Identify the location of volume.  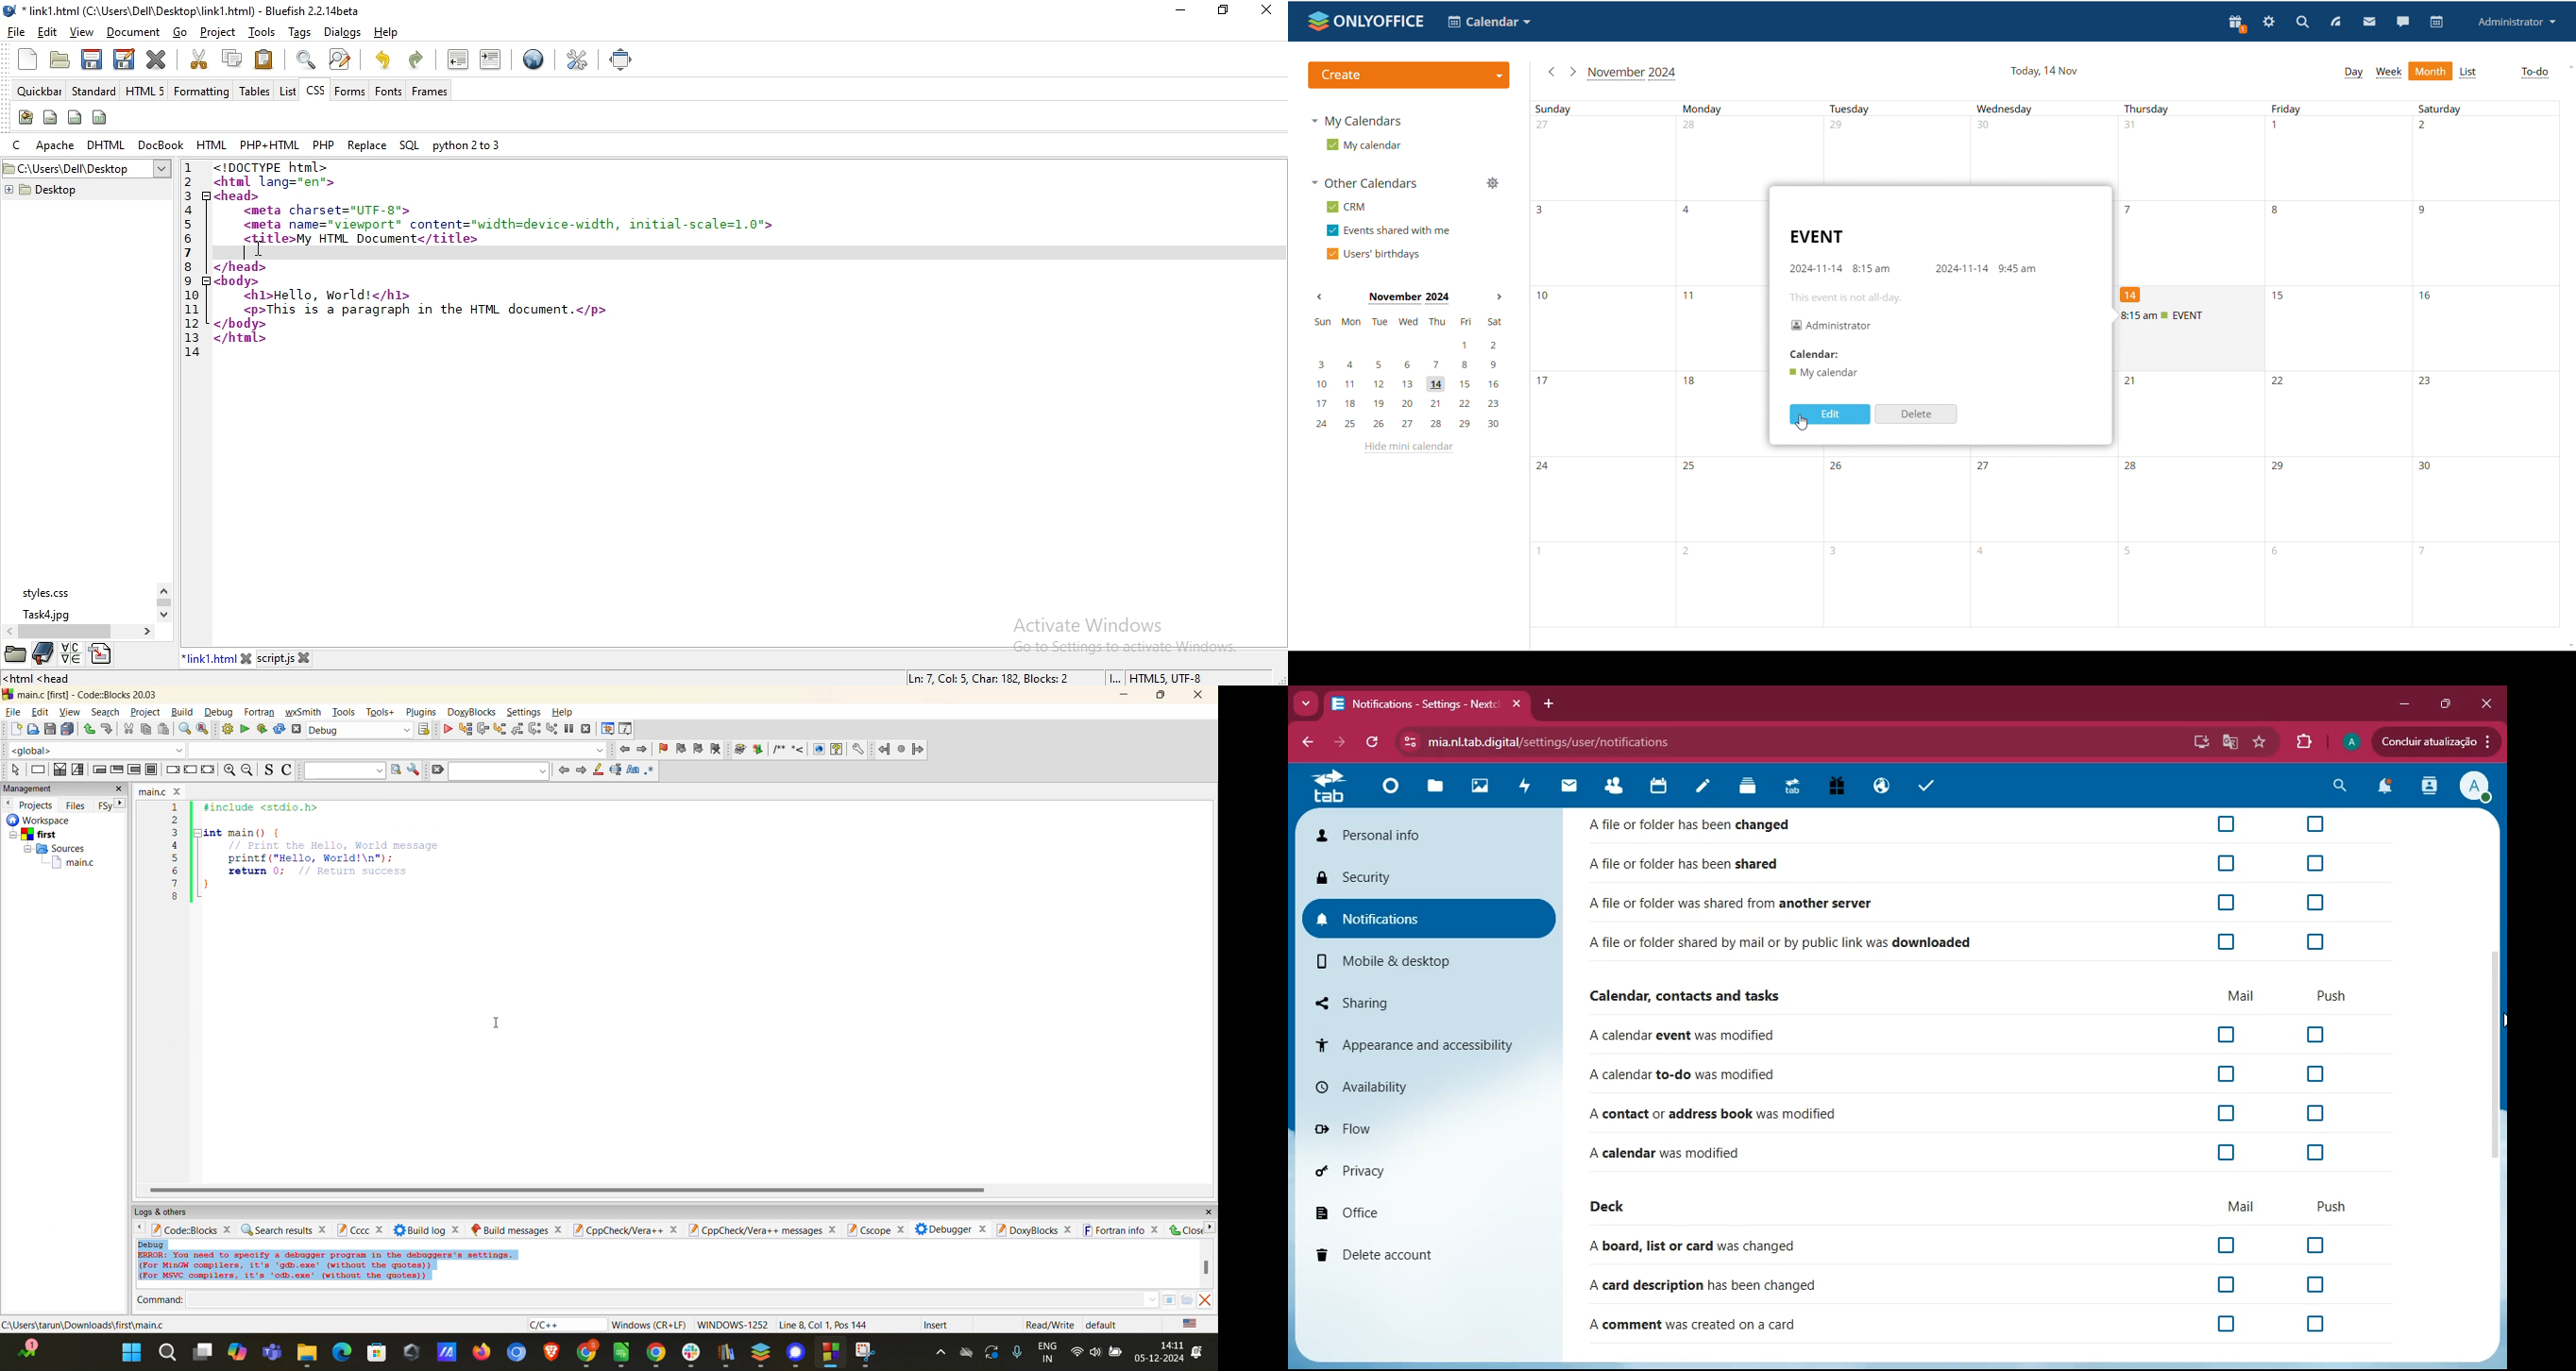
(1094, 1351).